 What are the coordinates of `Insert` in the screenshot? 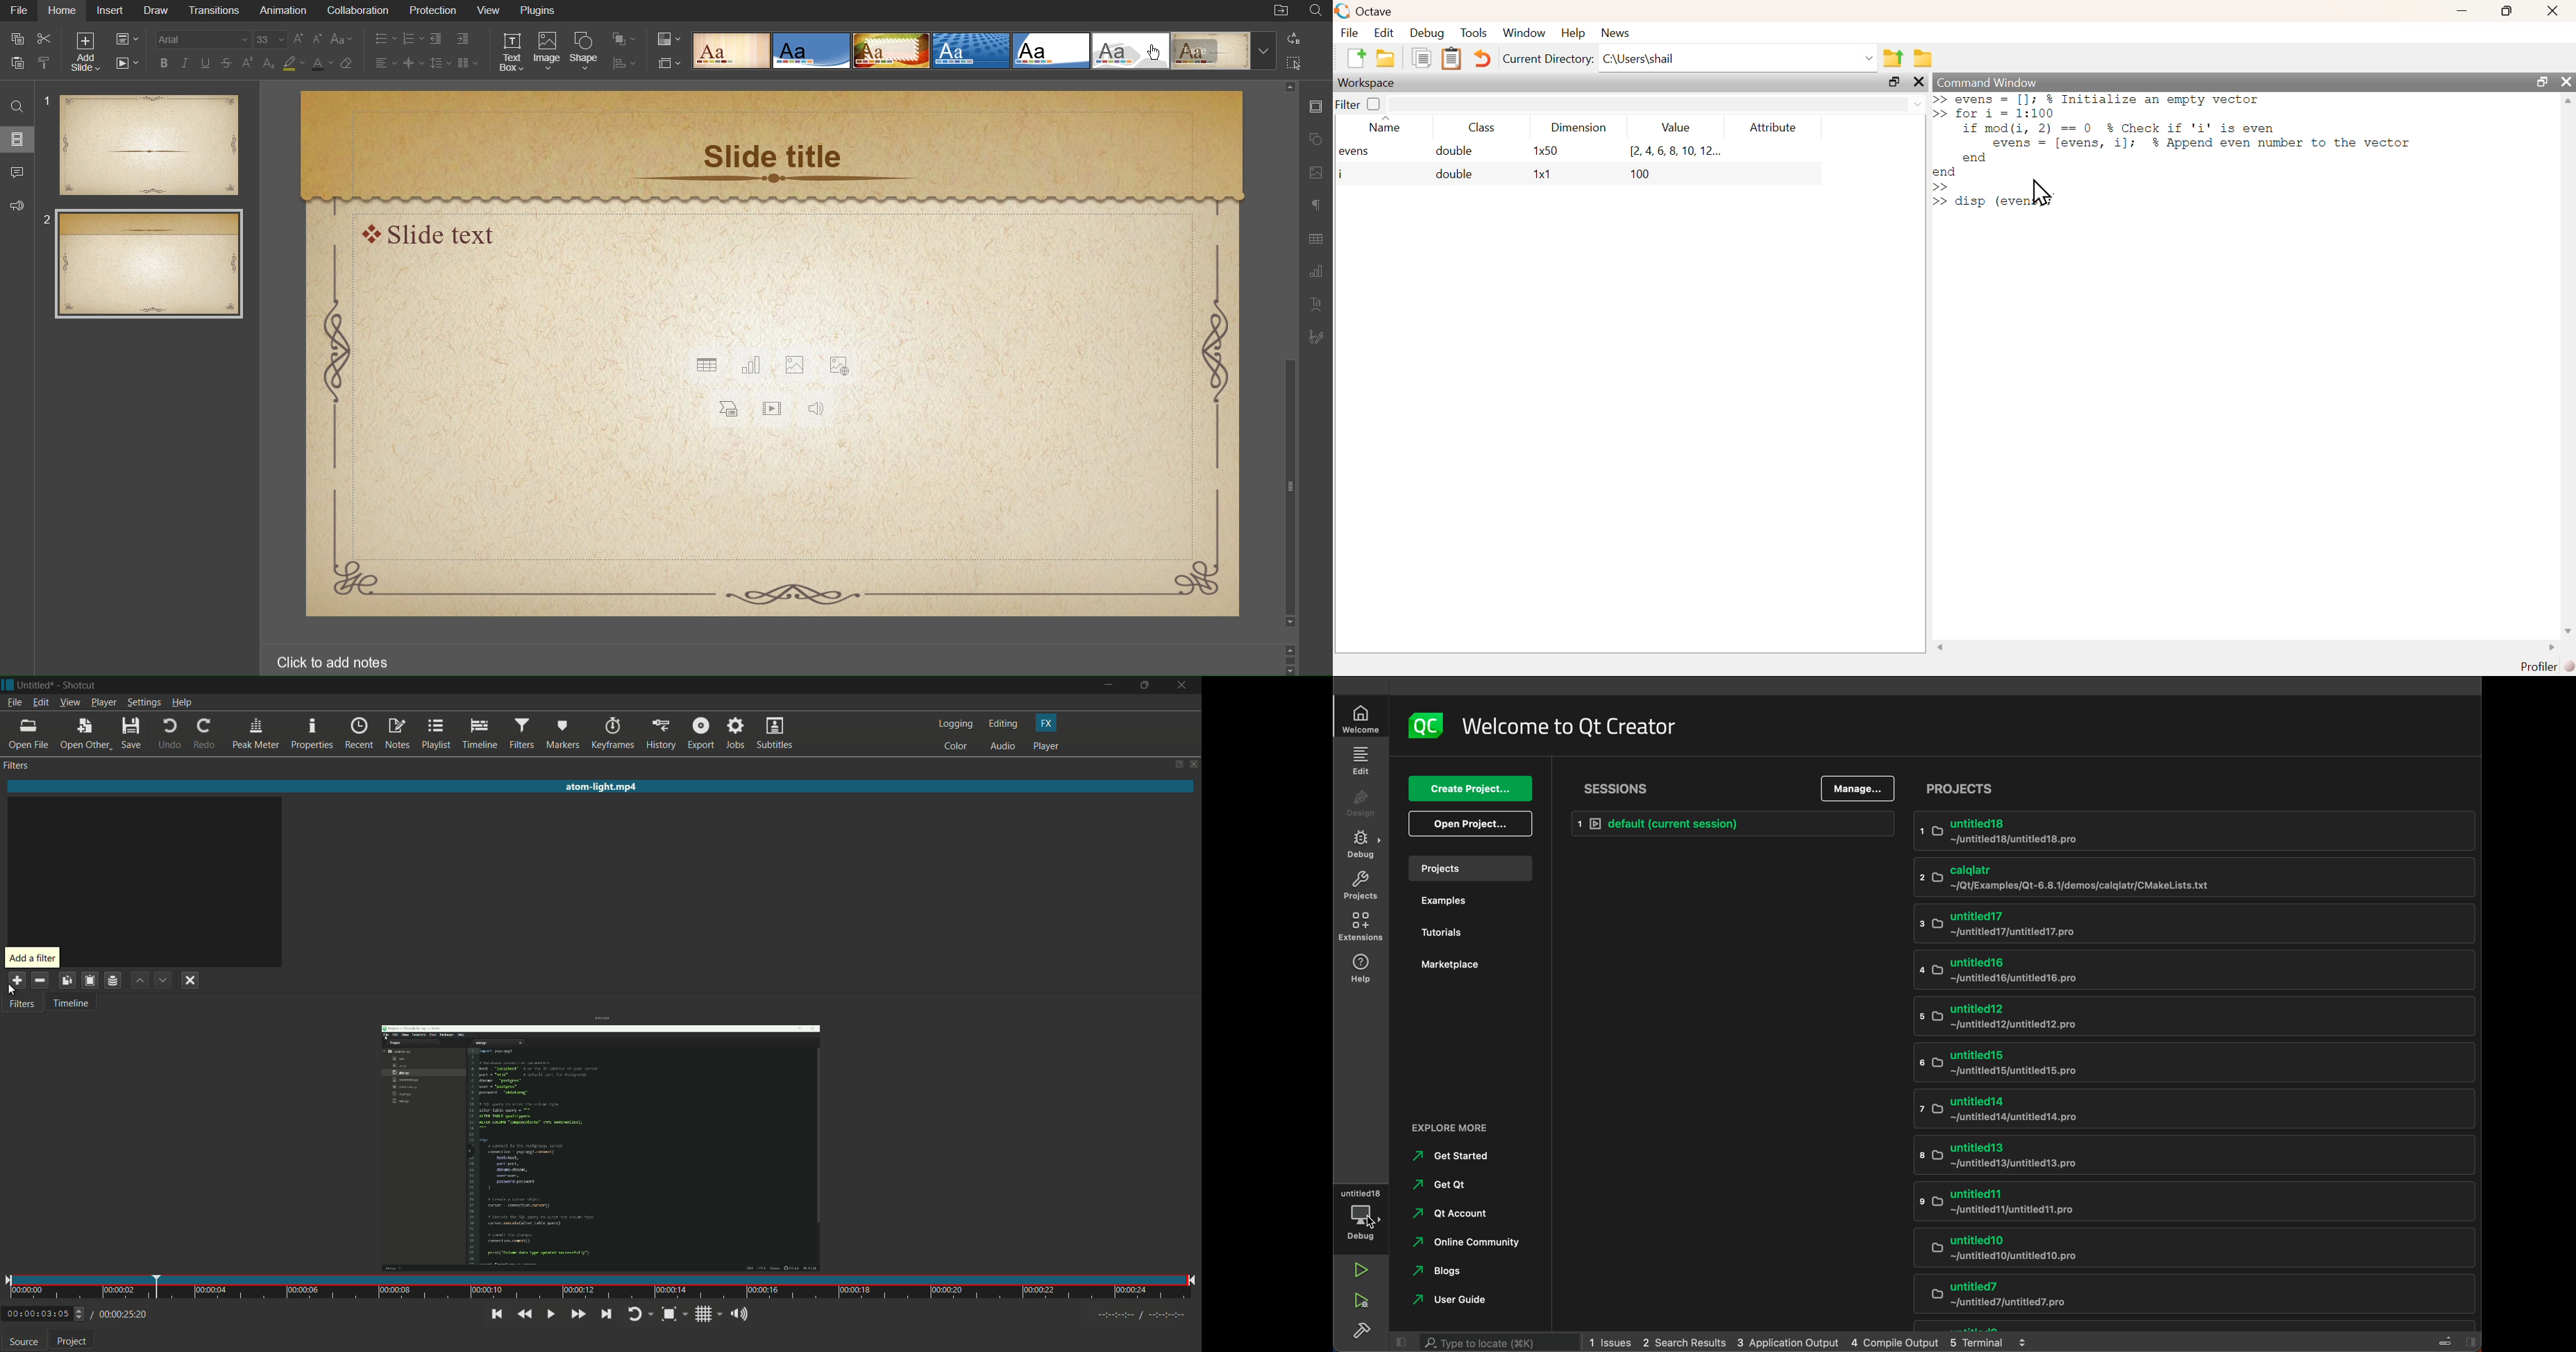 It's located at (110, 12).